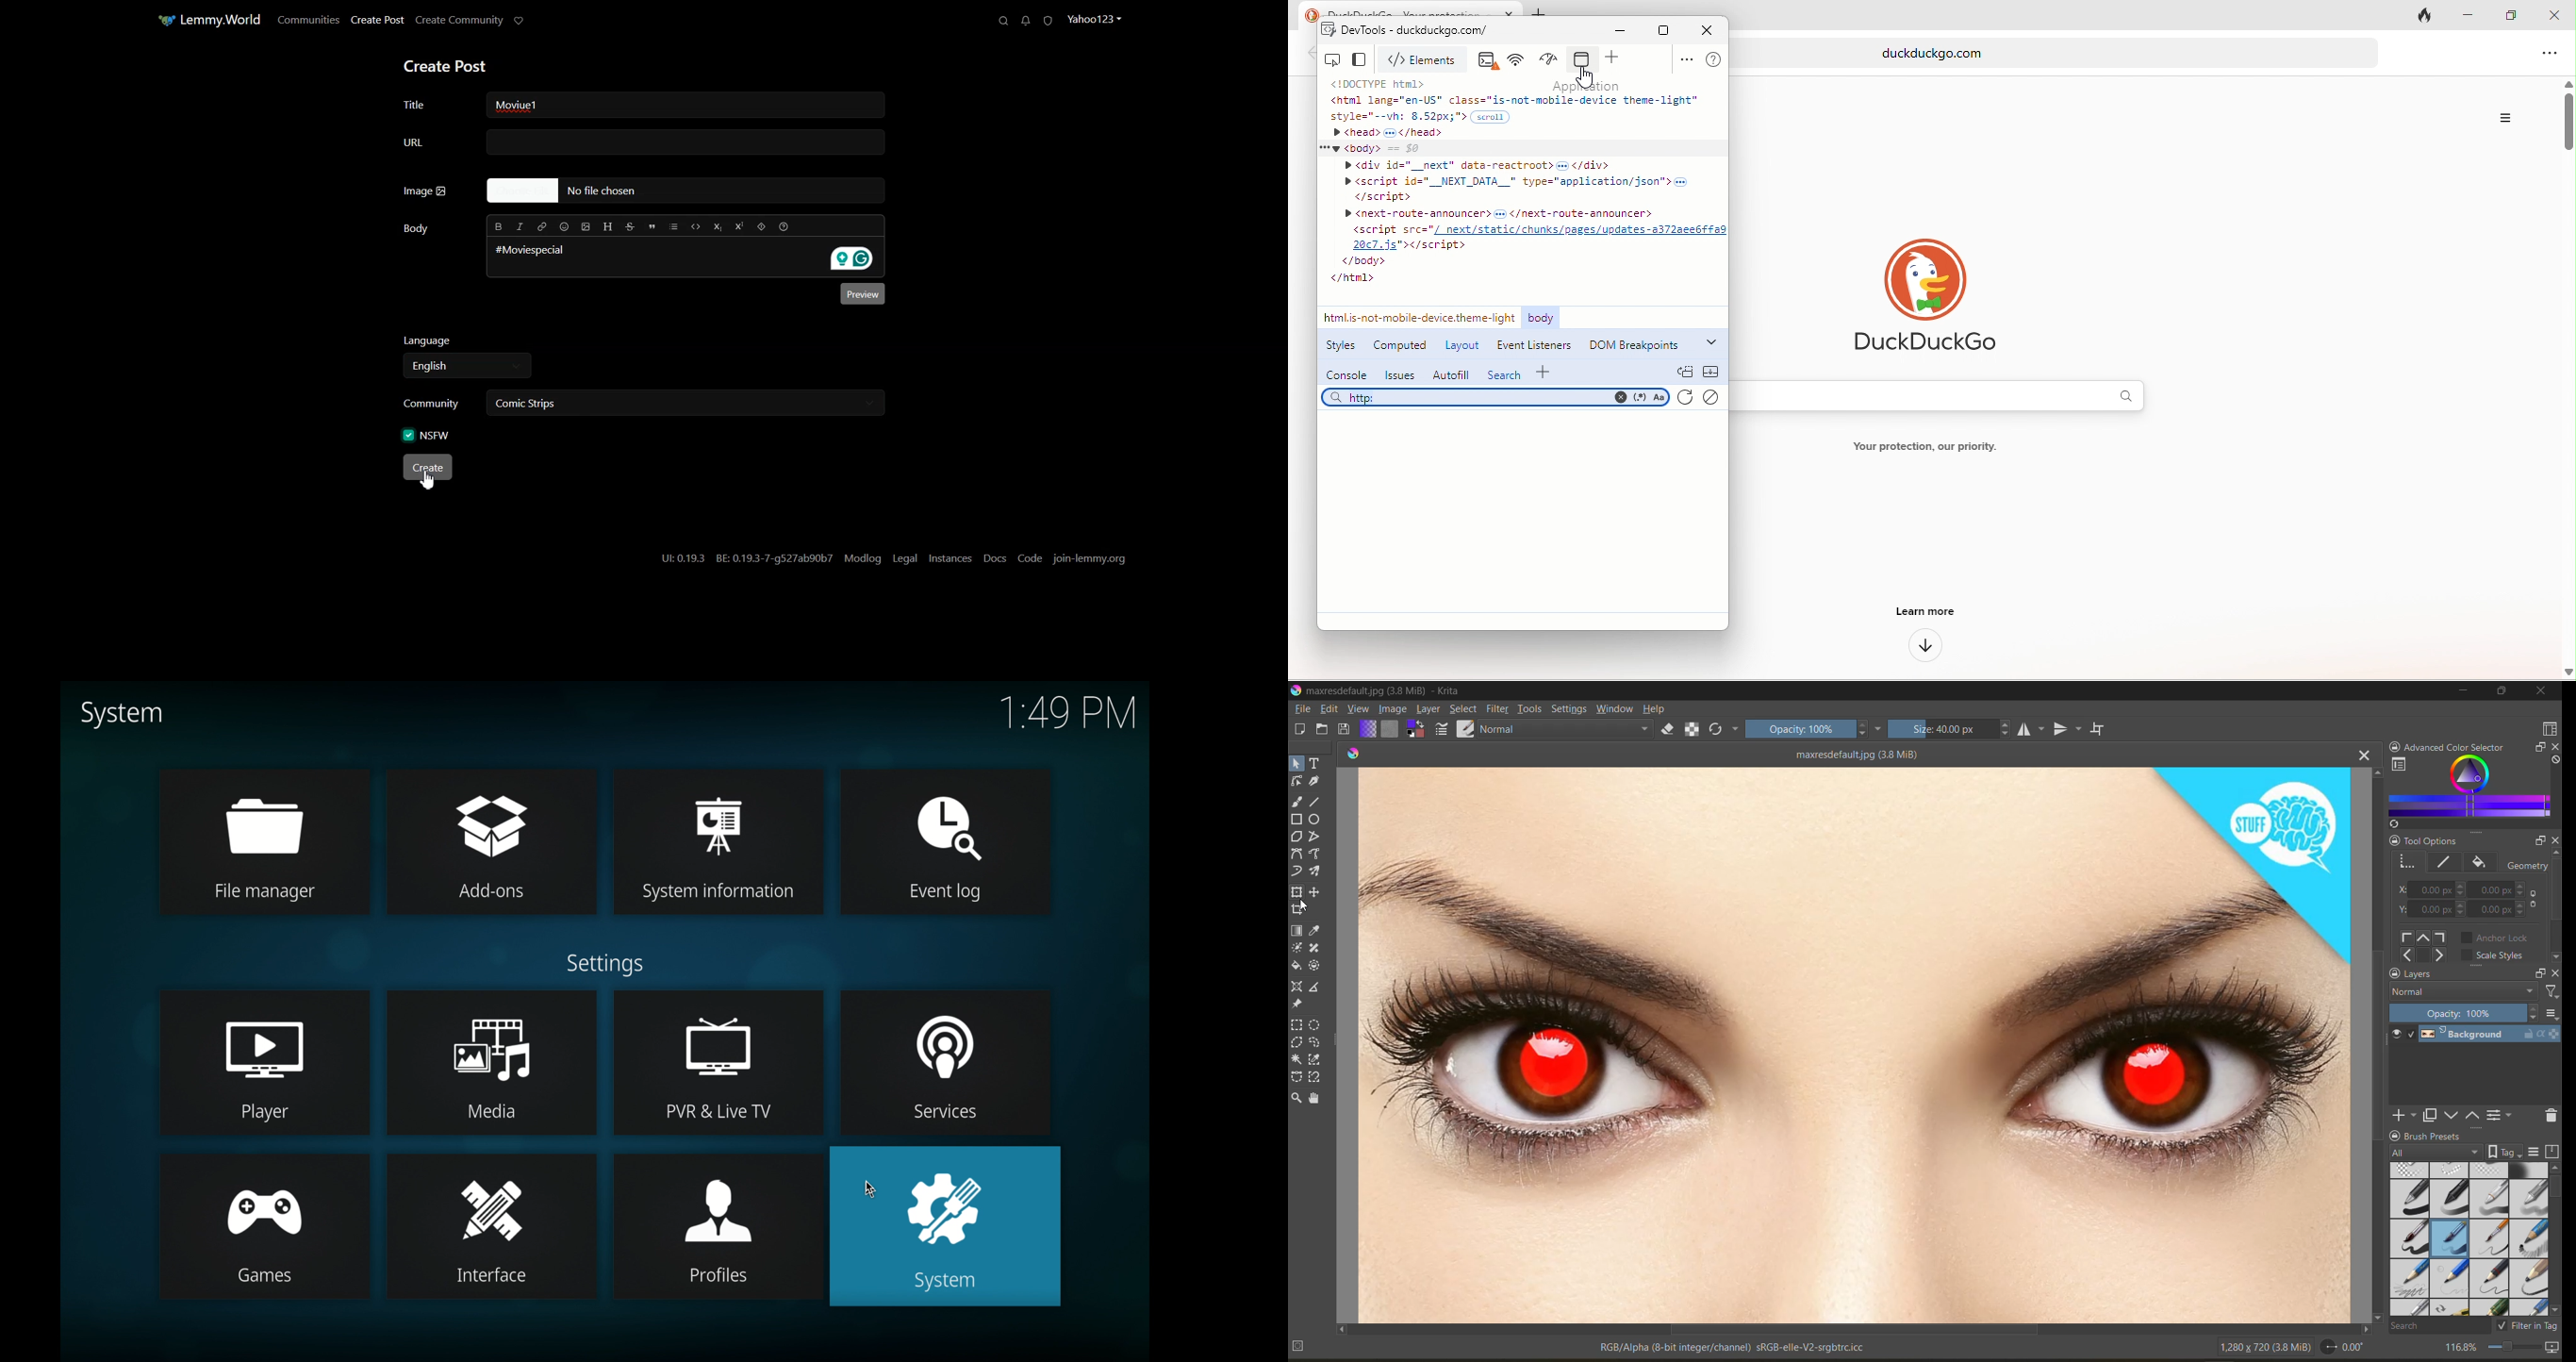 Image resolution: width=2576 pixels, height=1372 pixels. What do you see at coordinates (696, 225) in the screenshot?
I see `Code` at bounding box center [696, 225].